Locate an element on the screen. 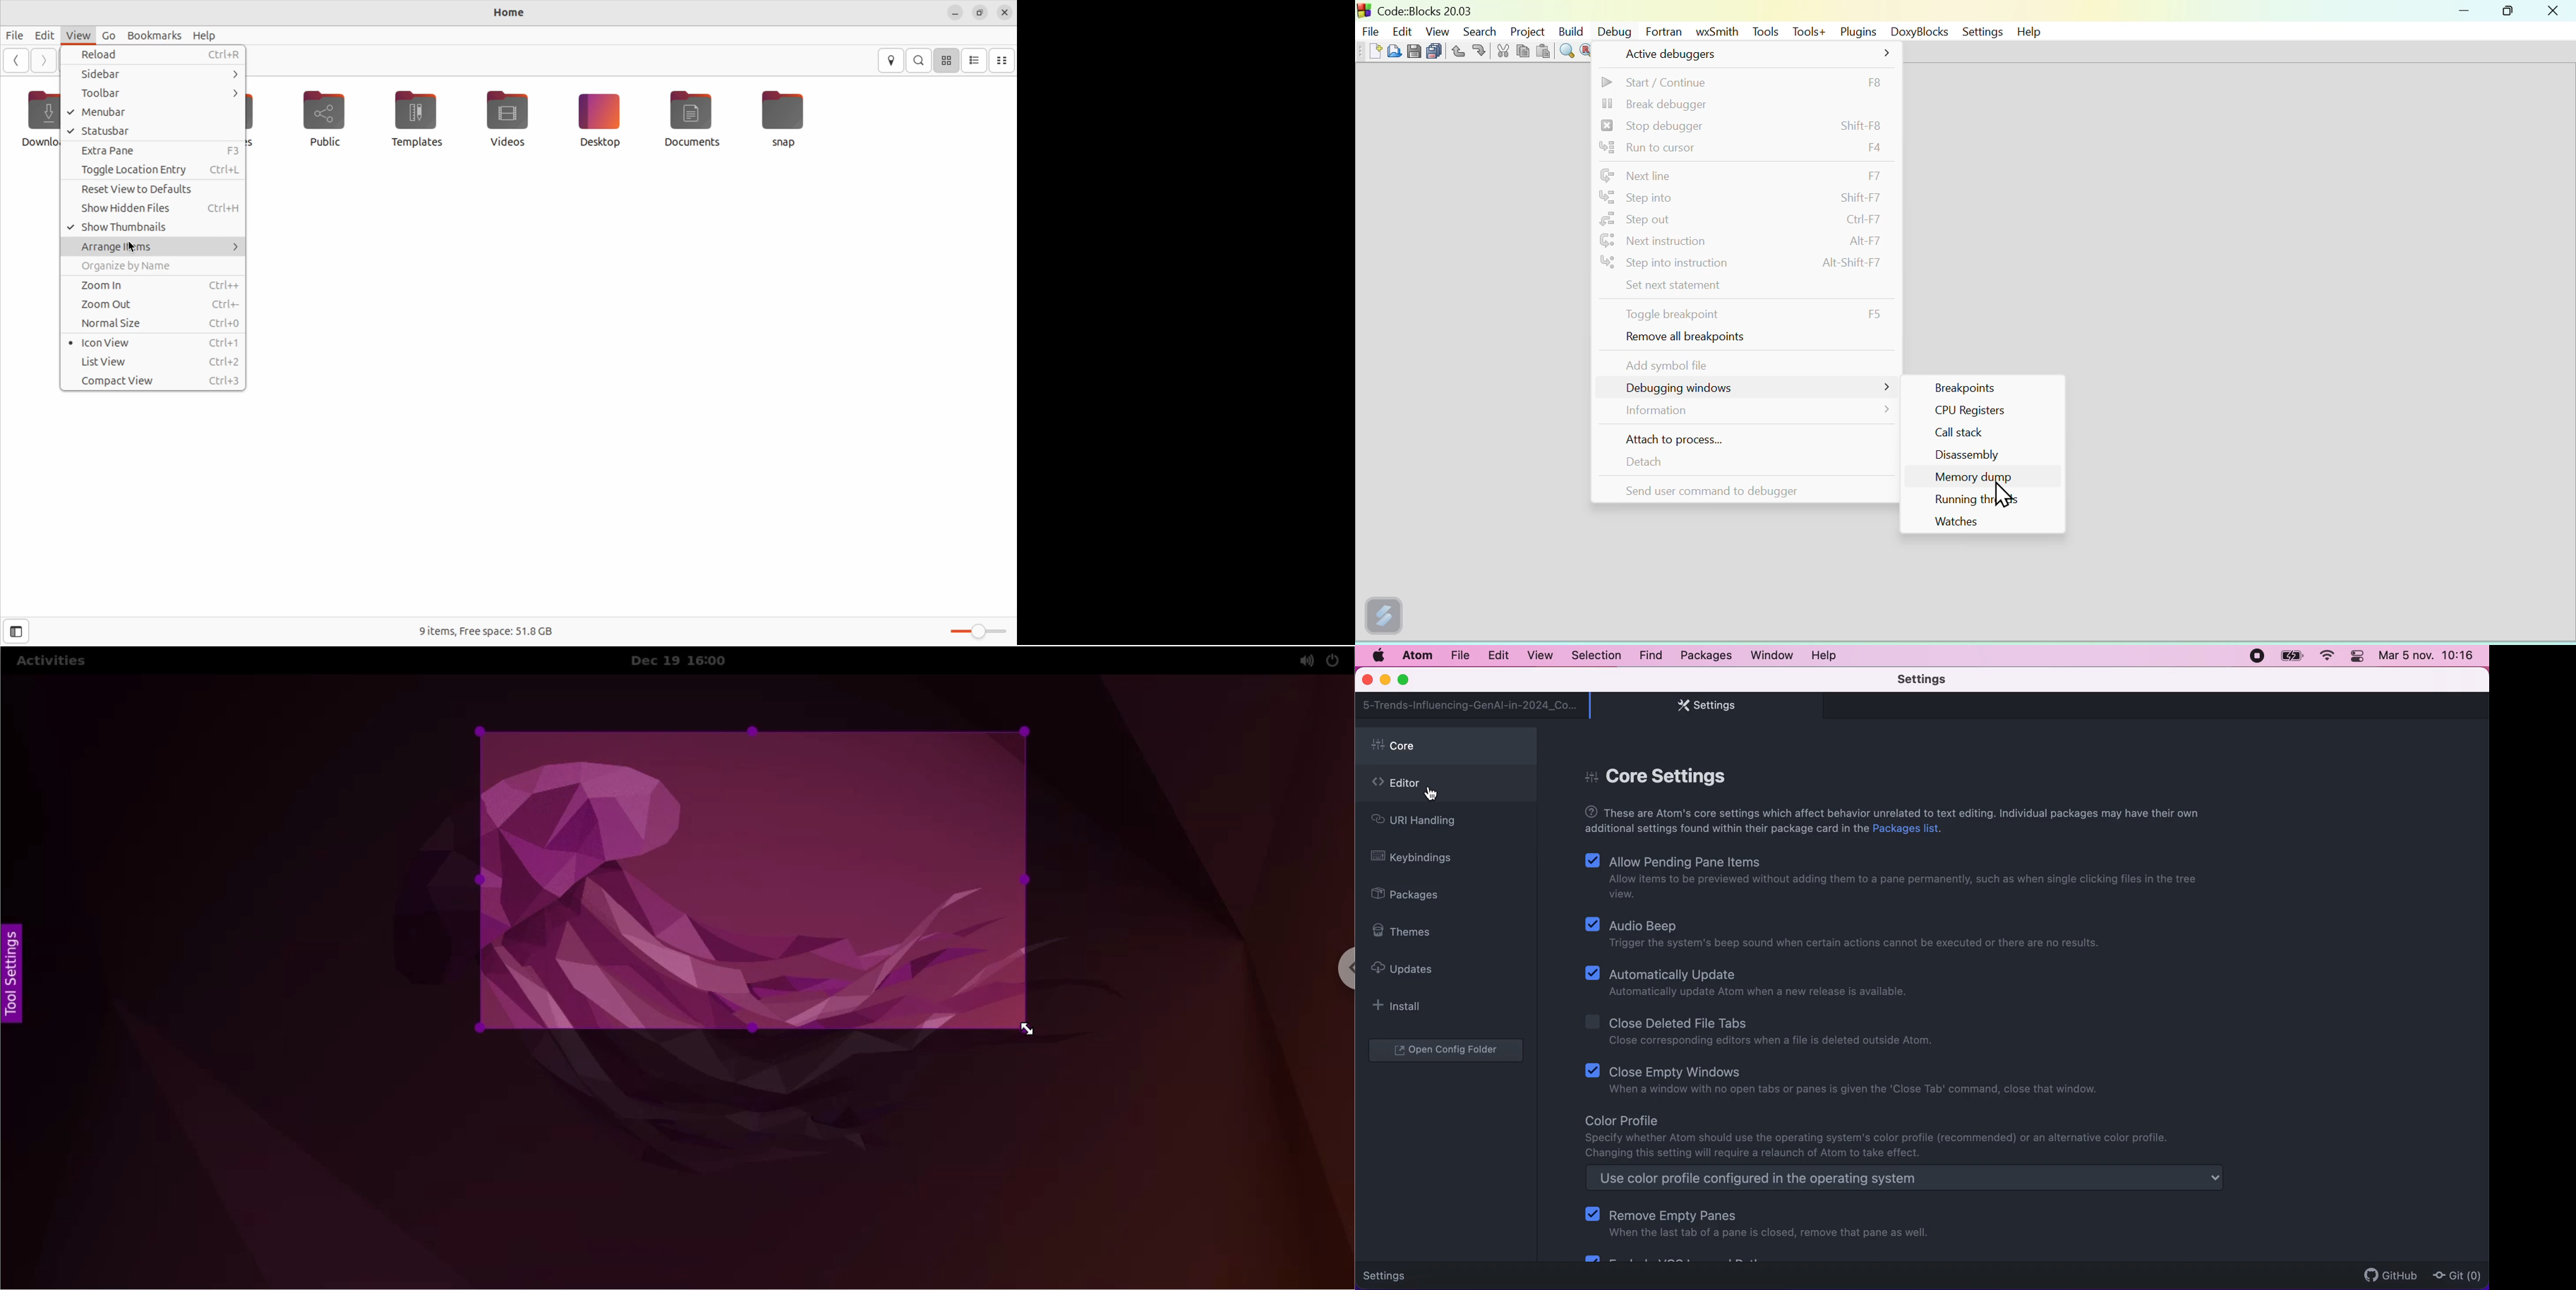 This screenshot has height=1316, width=2576. stop debugger is located at coordinates (1742, 125).